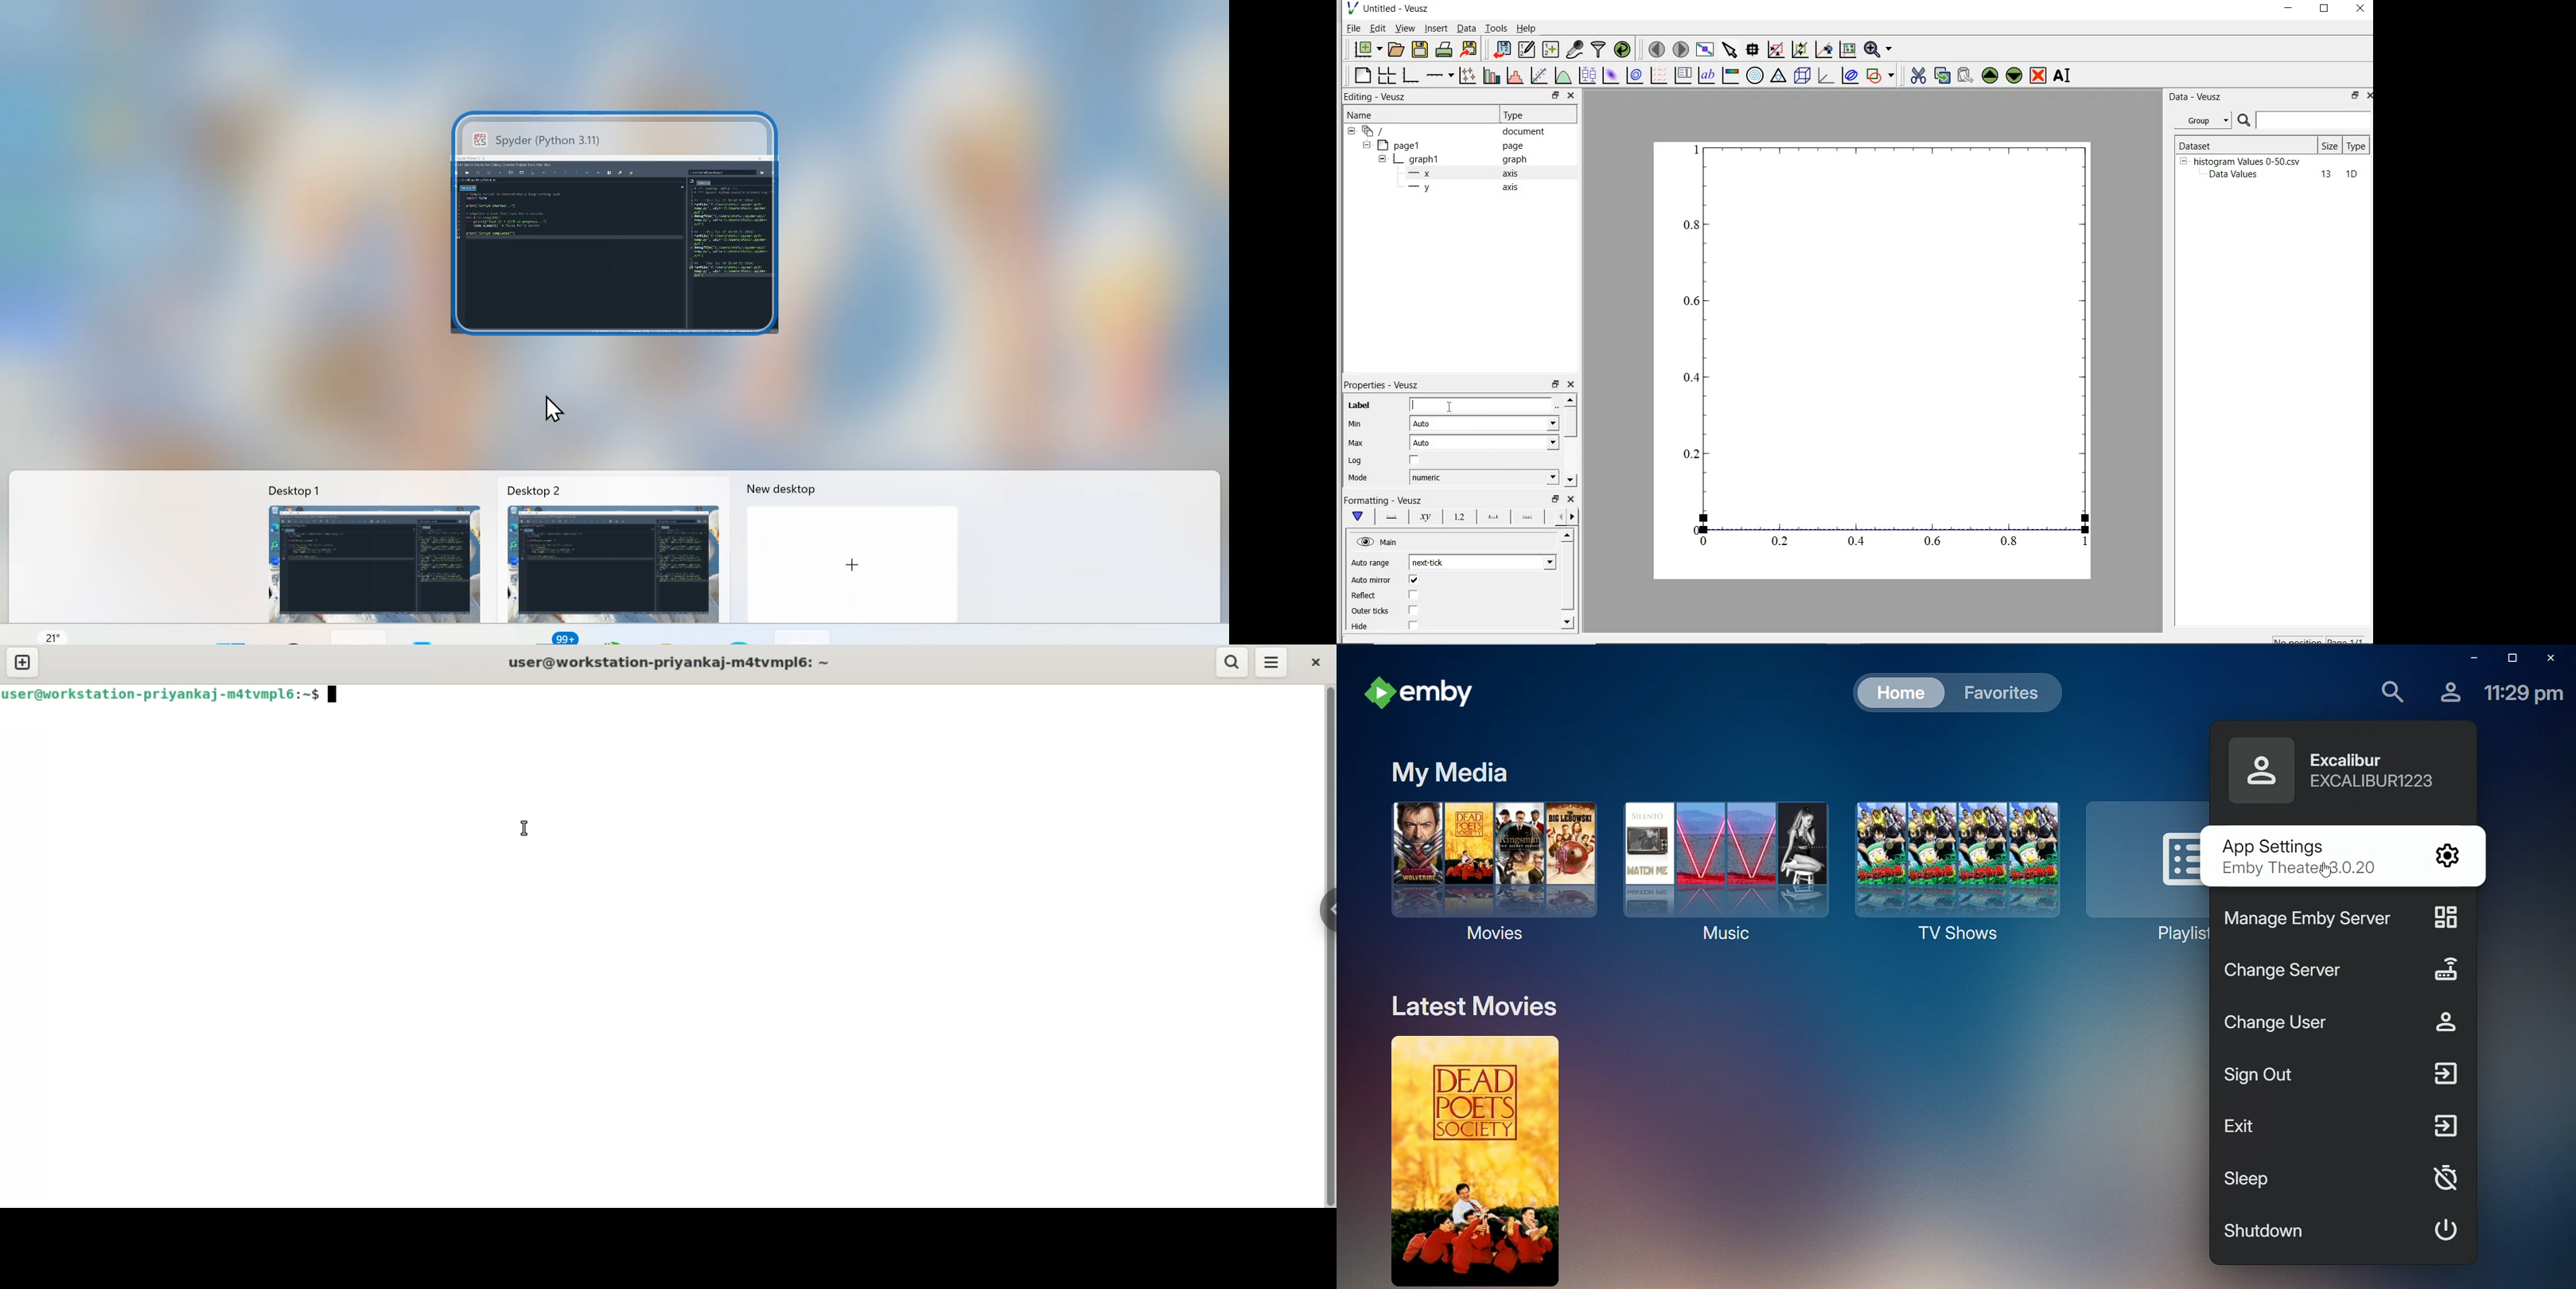  What do you see at coordinates (1353, 28) in the screenshot?
I see `file` at bounding box center [1353, 28].